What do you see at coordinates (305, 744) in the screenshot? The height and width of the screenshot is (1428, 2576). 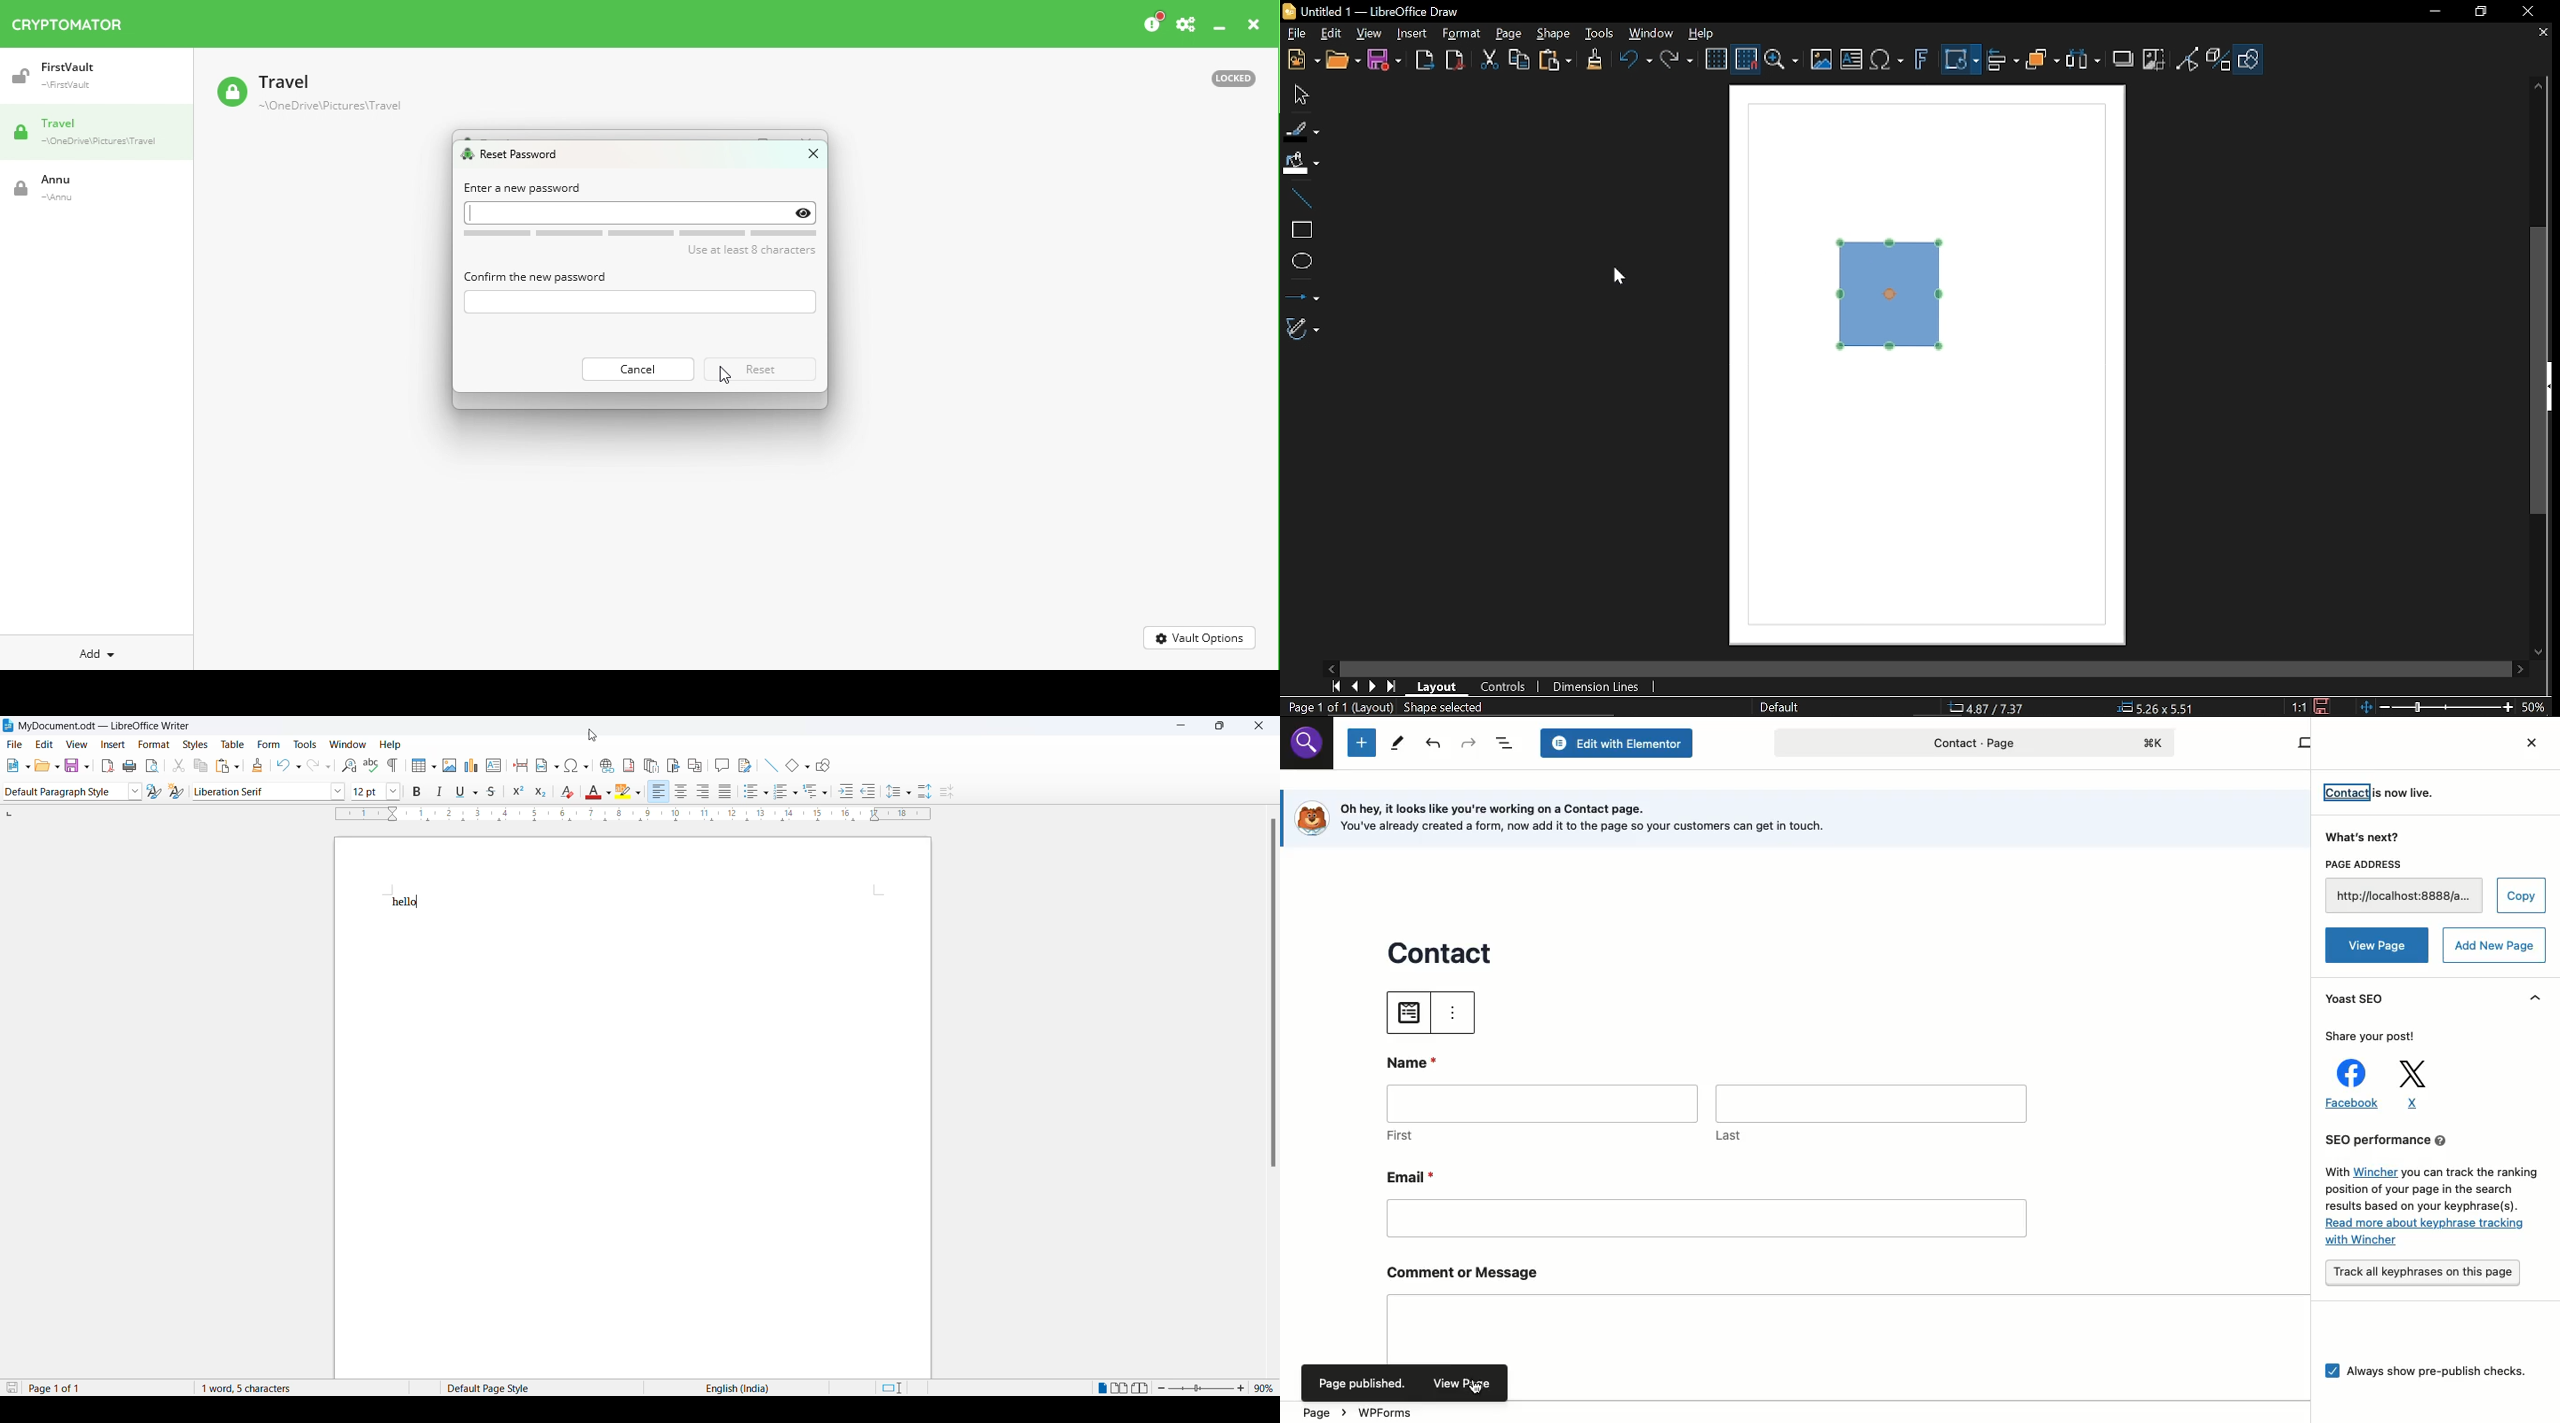 I see `Tools` at bounding box center [305, 744].